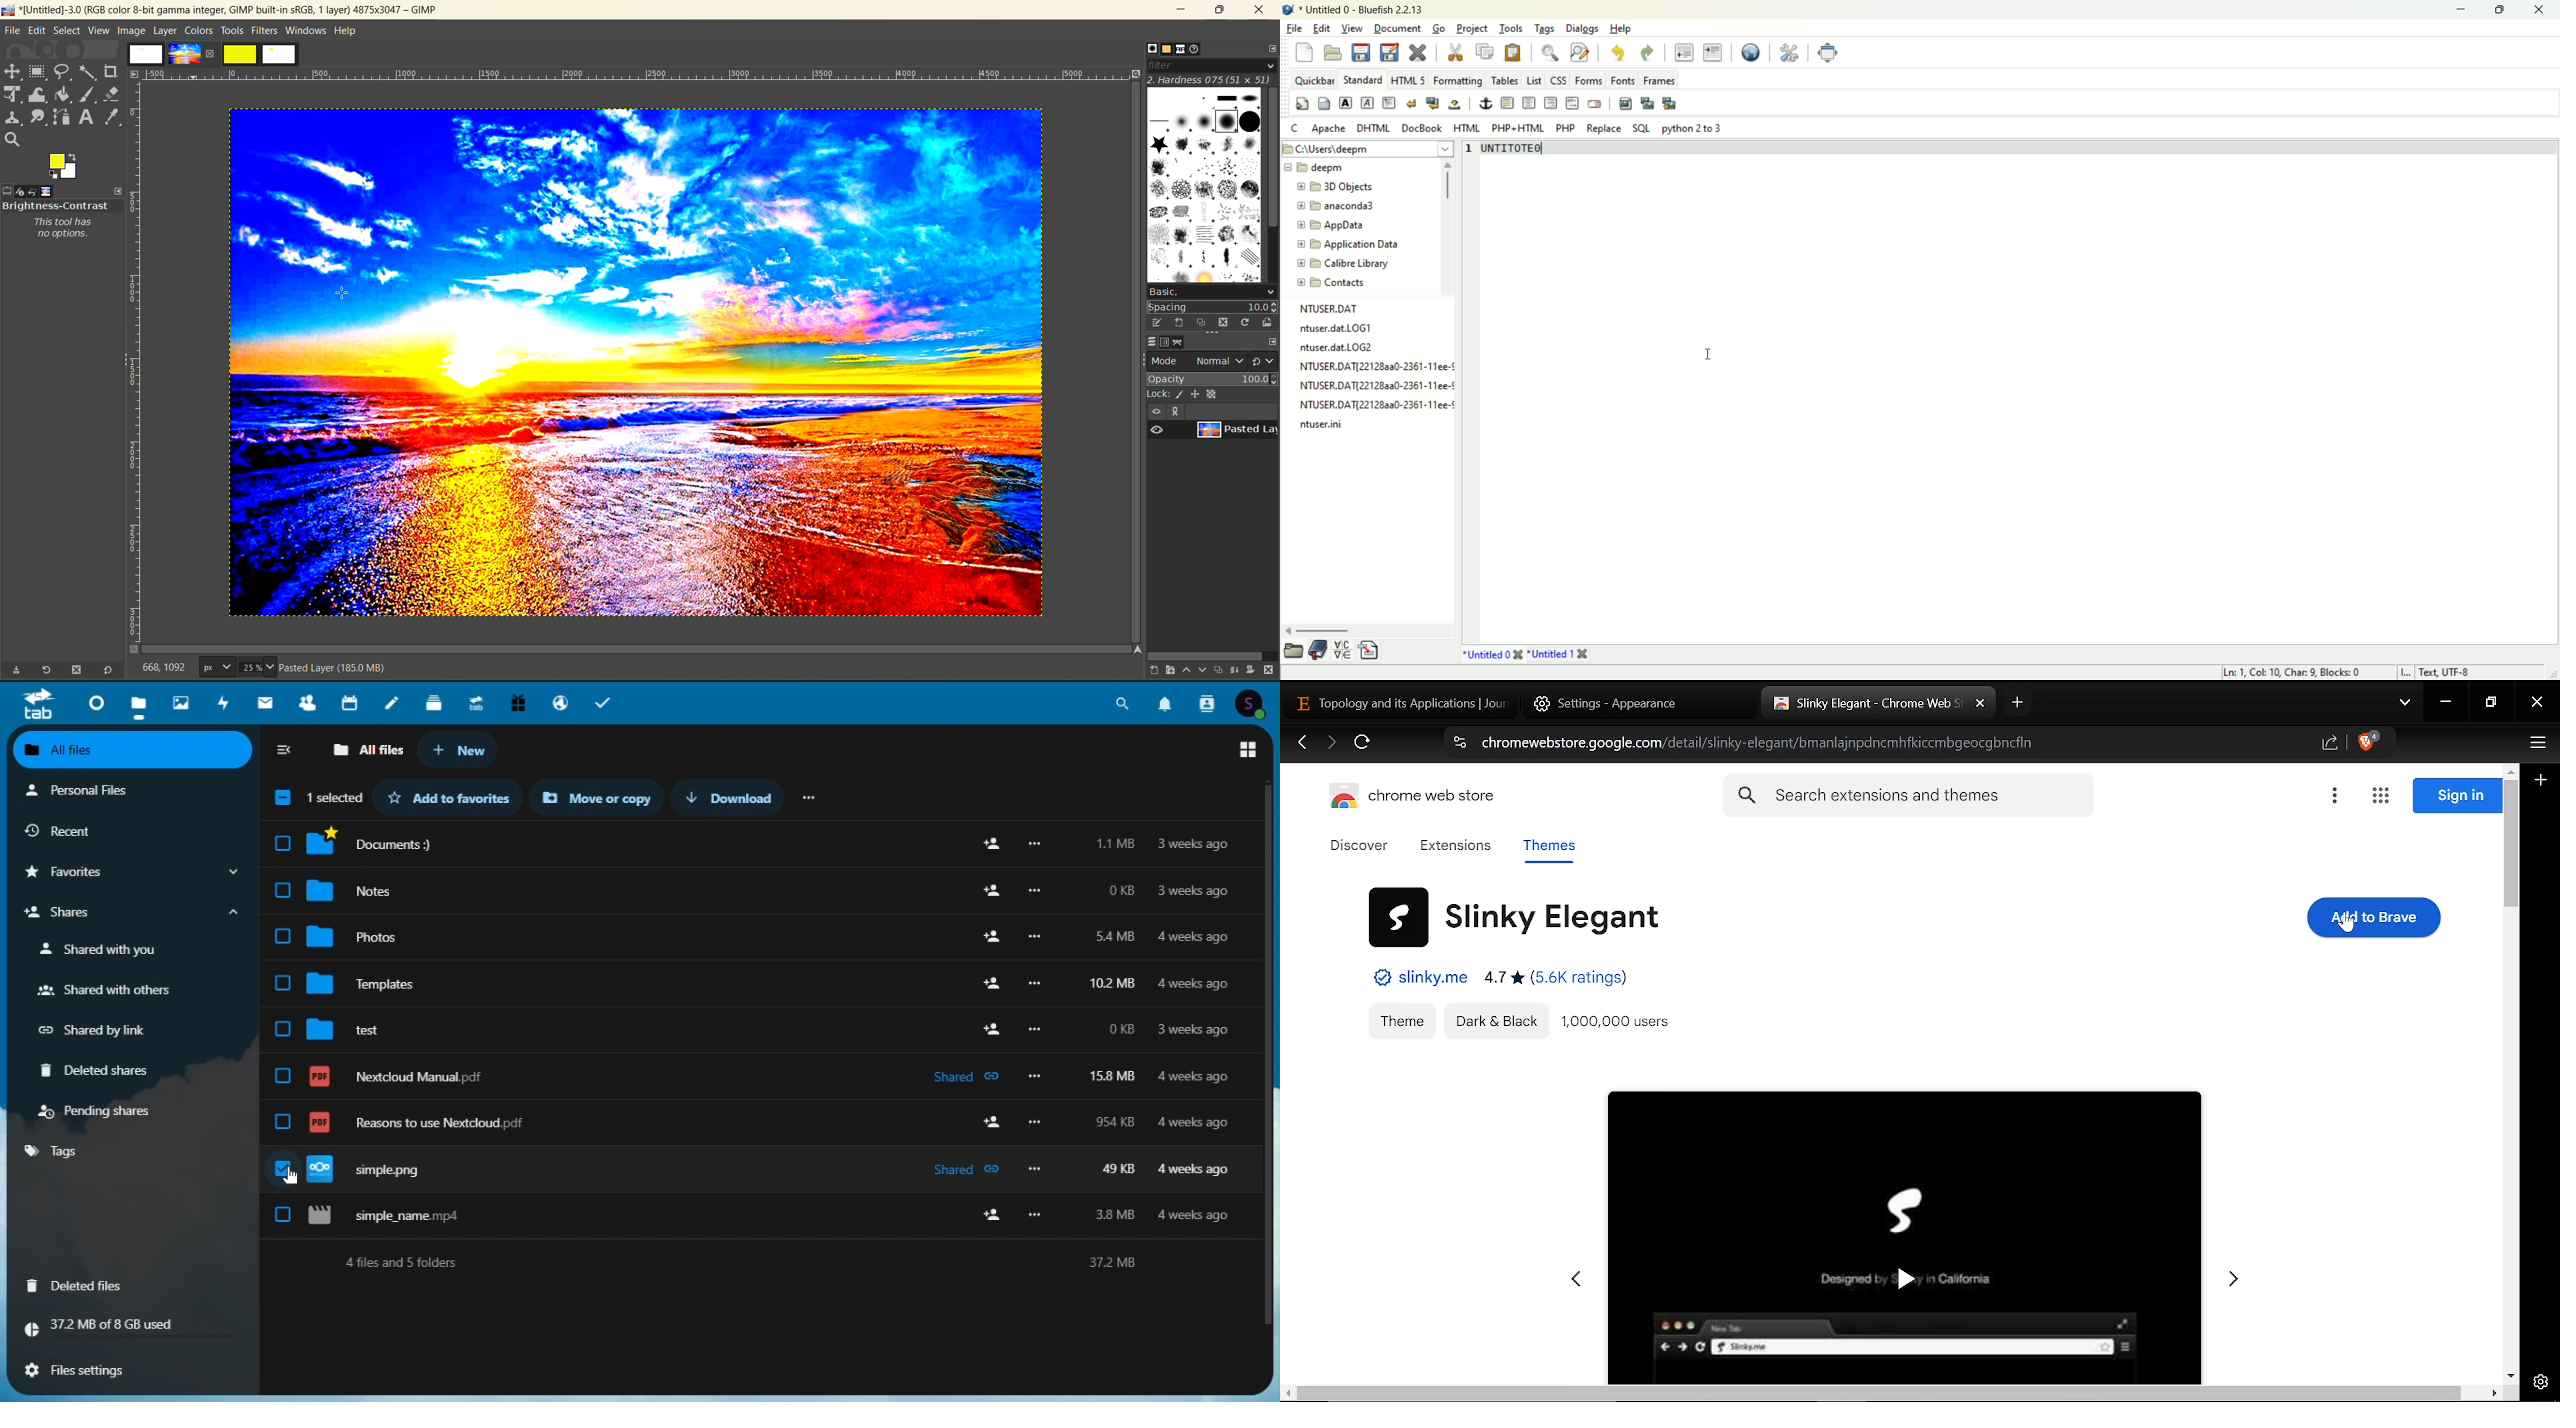 Image resolution: width=2576 pixels, height=1428 pixels. Describe the element at coordinates (635, 361) in the screenshot. I see `image with brightness and contrast adjusted` at that location.